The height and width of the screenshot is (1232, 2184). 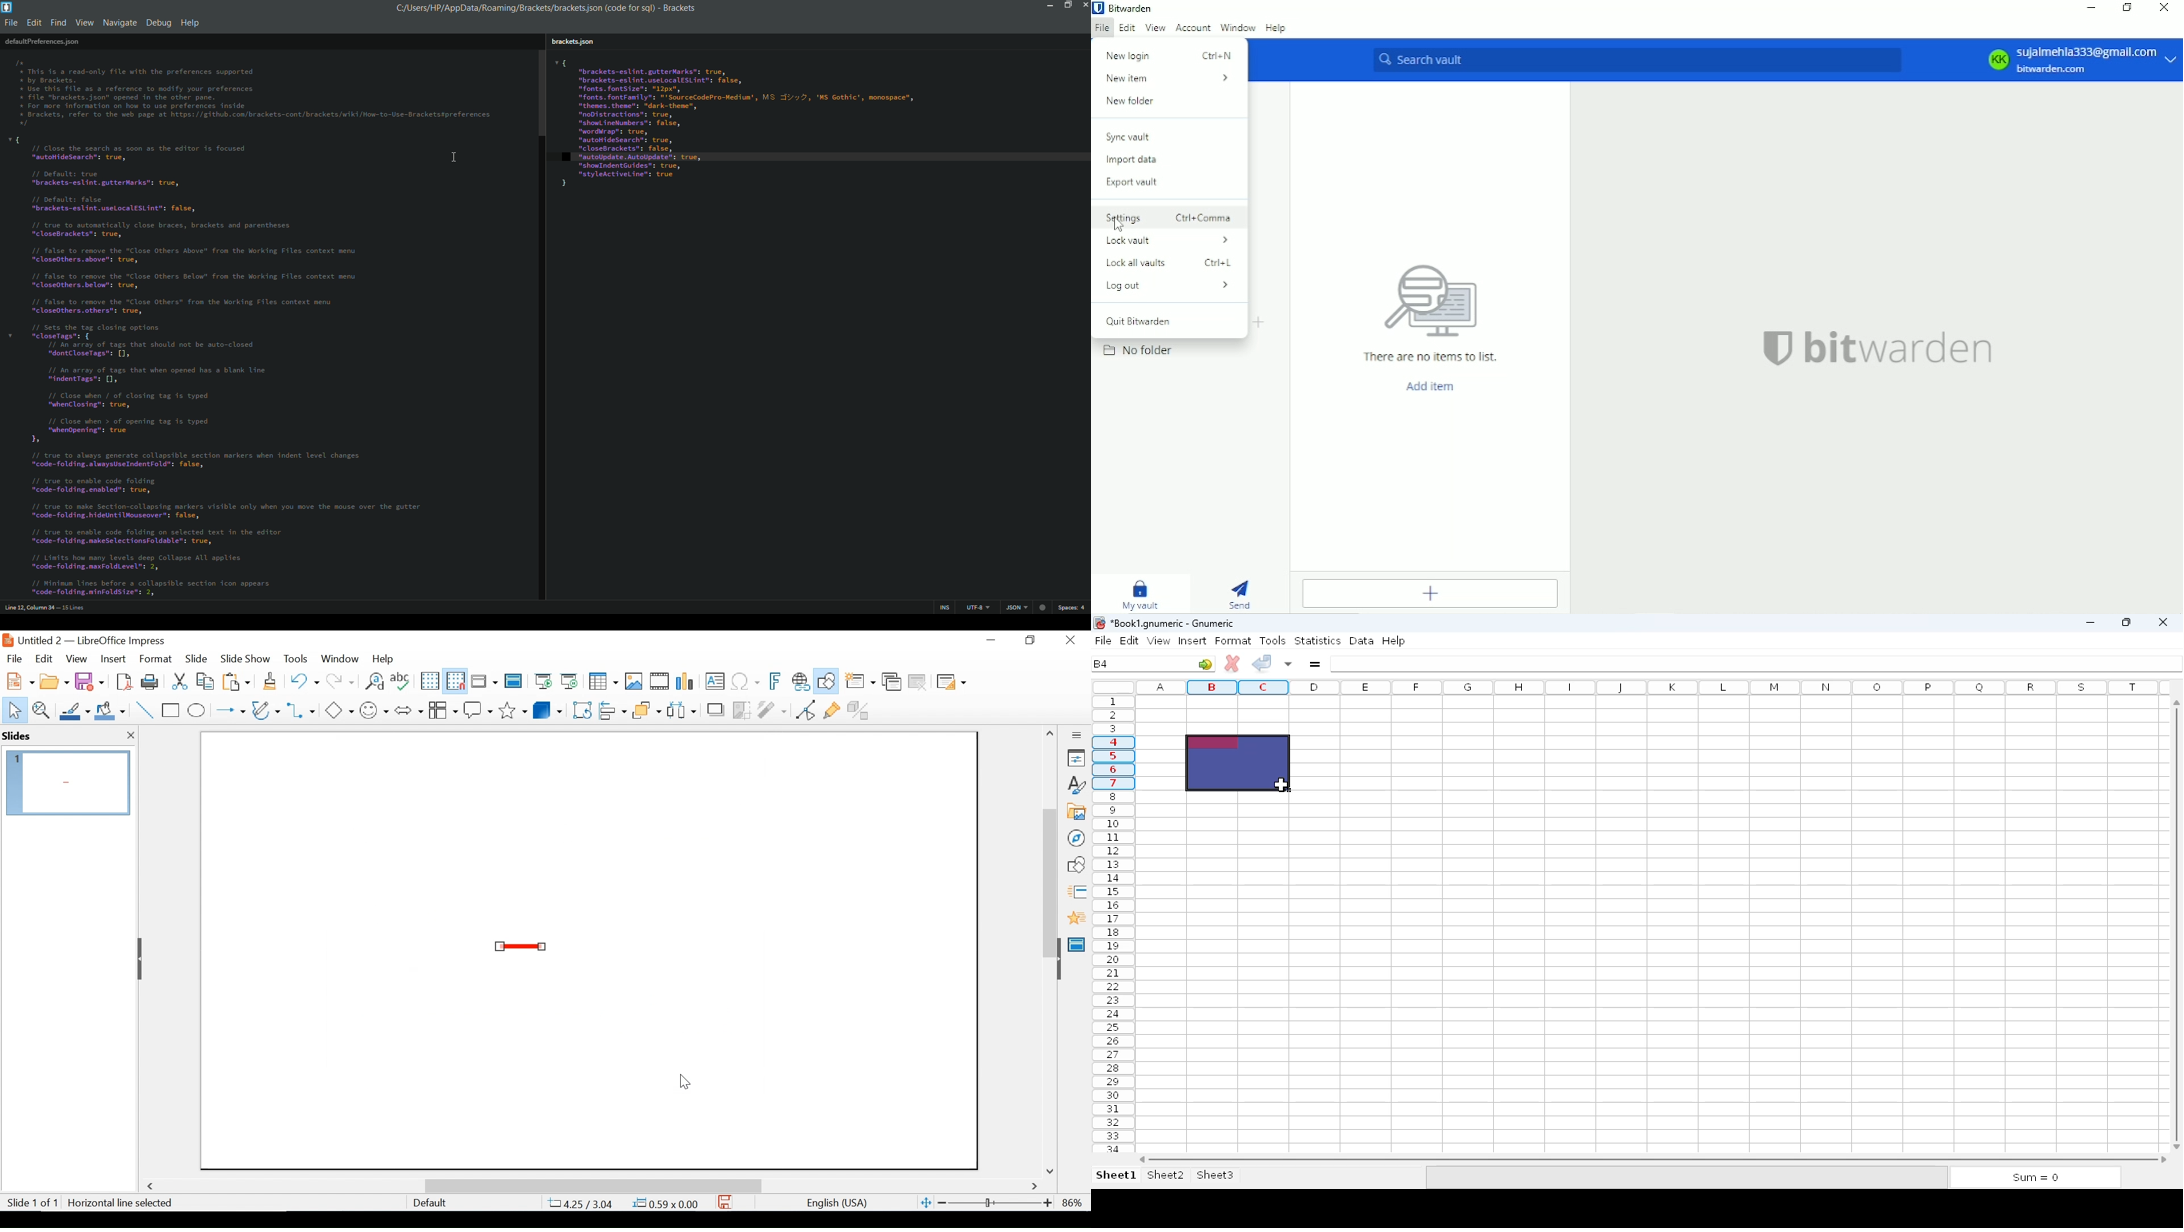 What do you see at coordinates (1316, 664) in the screenshot?
I see `enter formula` at bounding box center [1316, 664].